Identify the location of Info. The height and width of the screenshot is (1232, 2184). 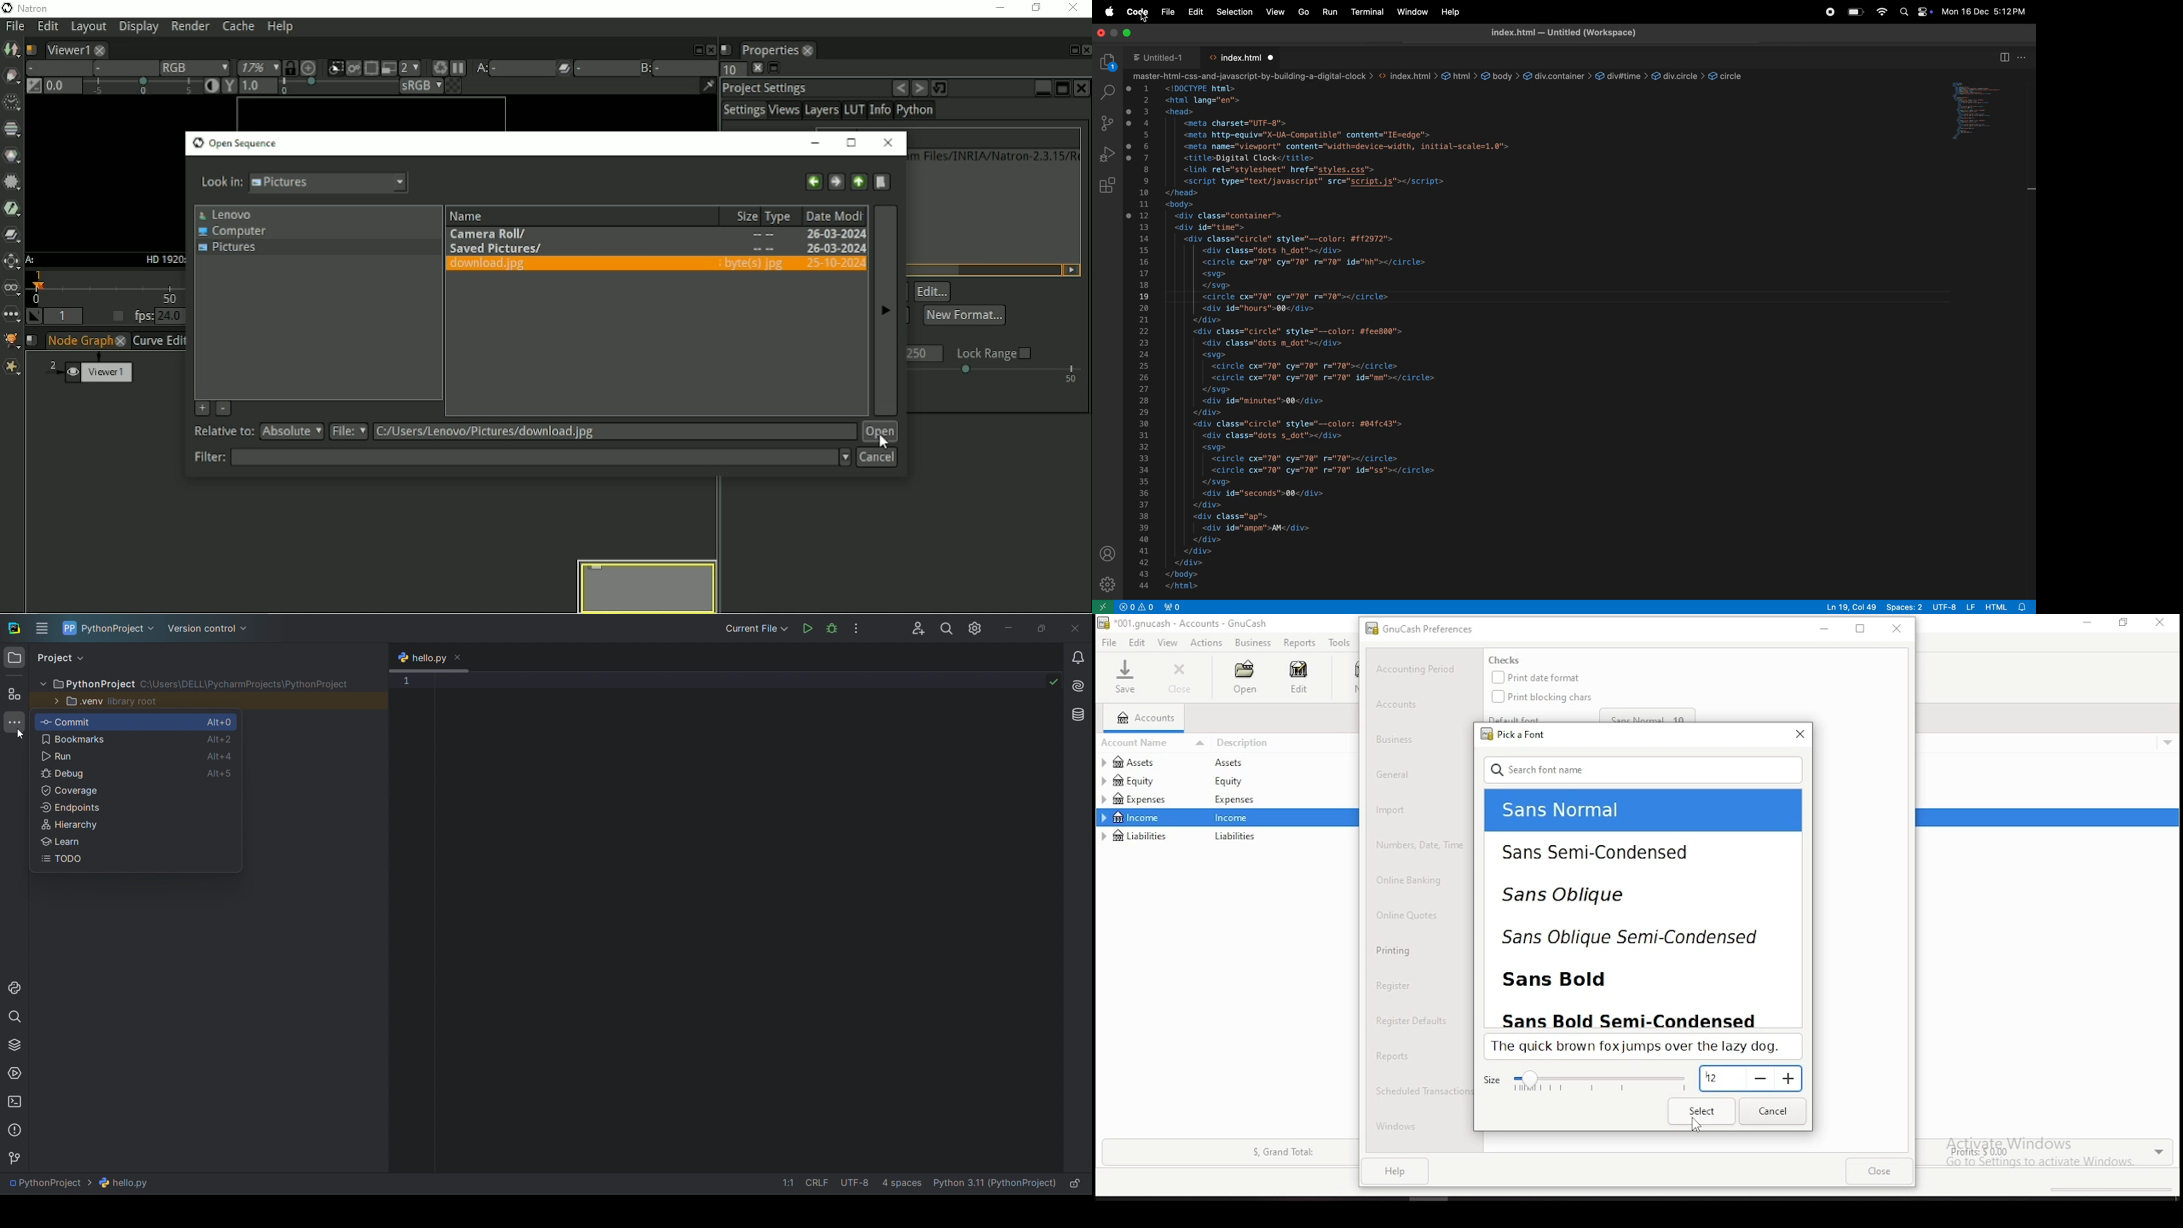
(879, 111).